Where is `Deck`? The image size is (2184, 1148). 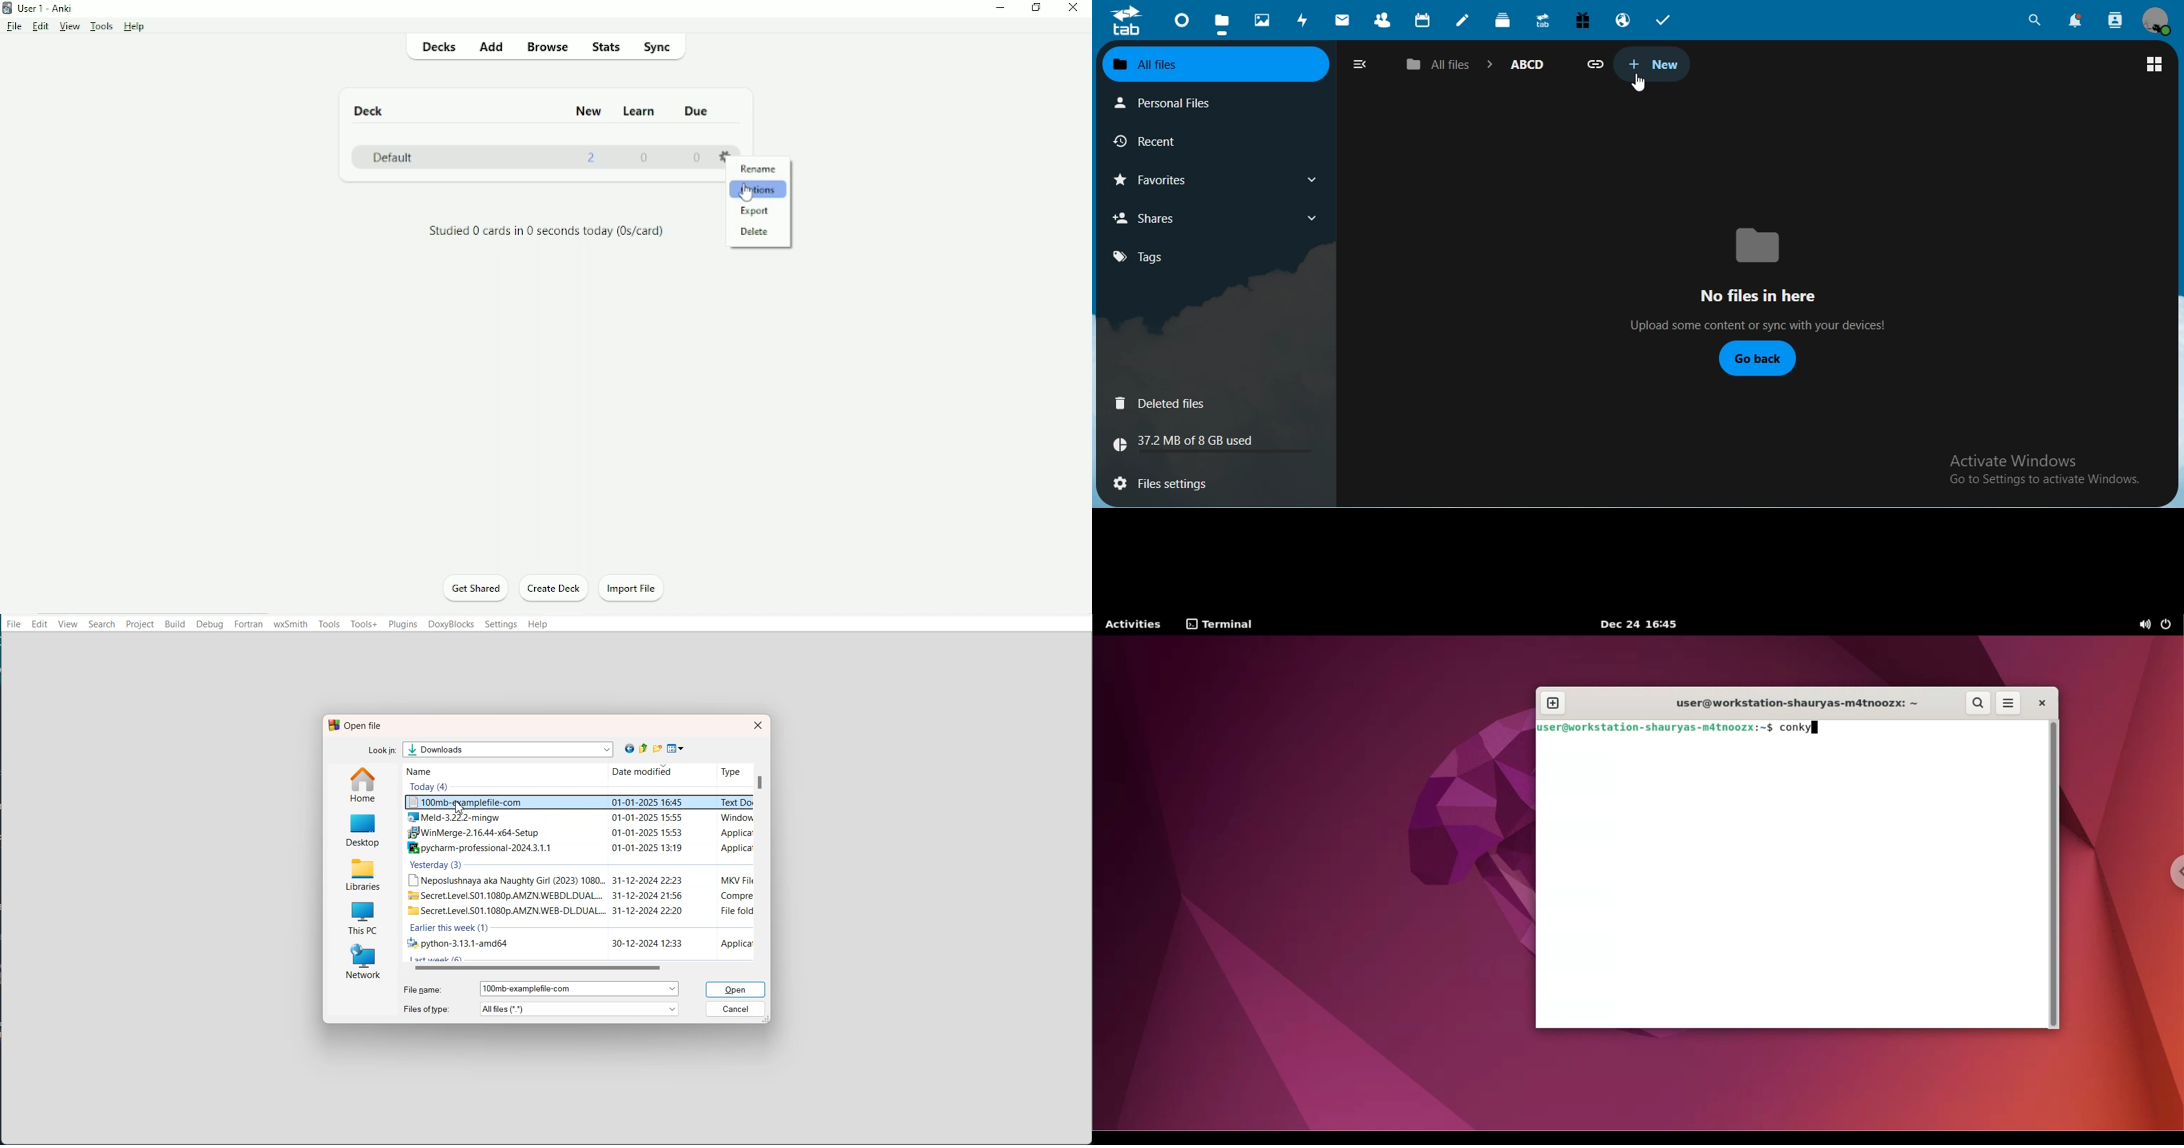 Deck is located at coordinates (372, 111).